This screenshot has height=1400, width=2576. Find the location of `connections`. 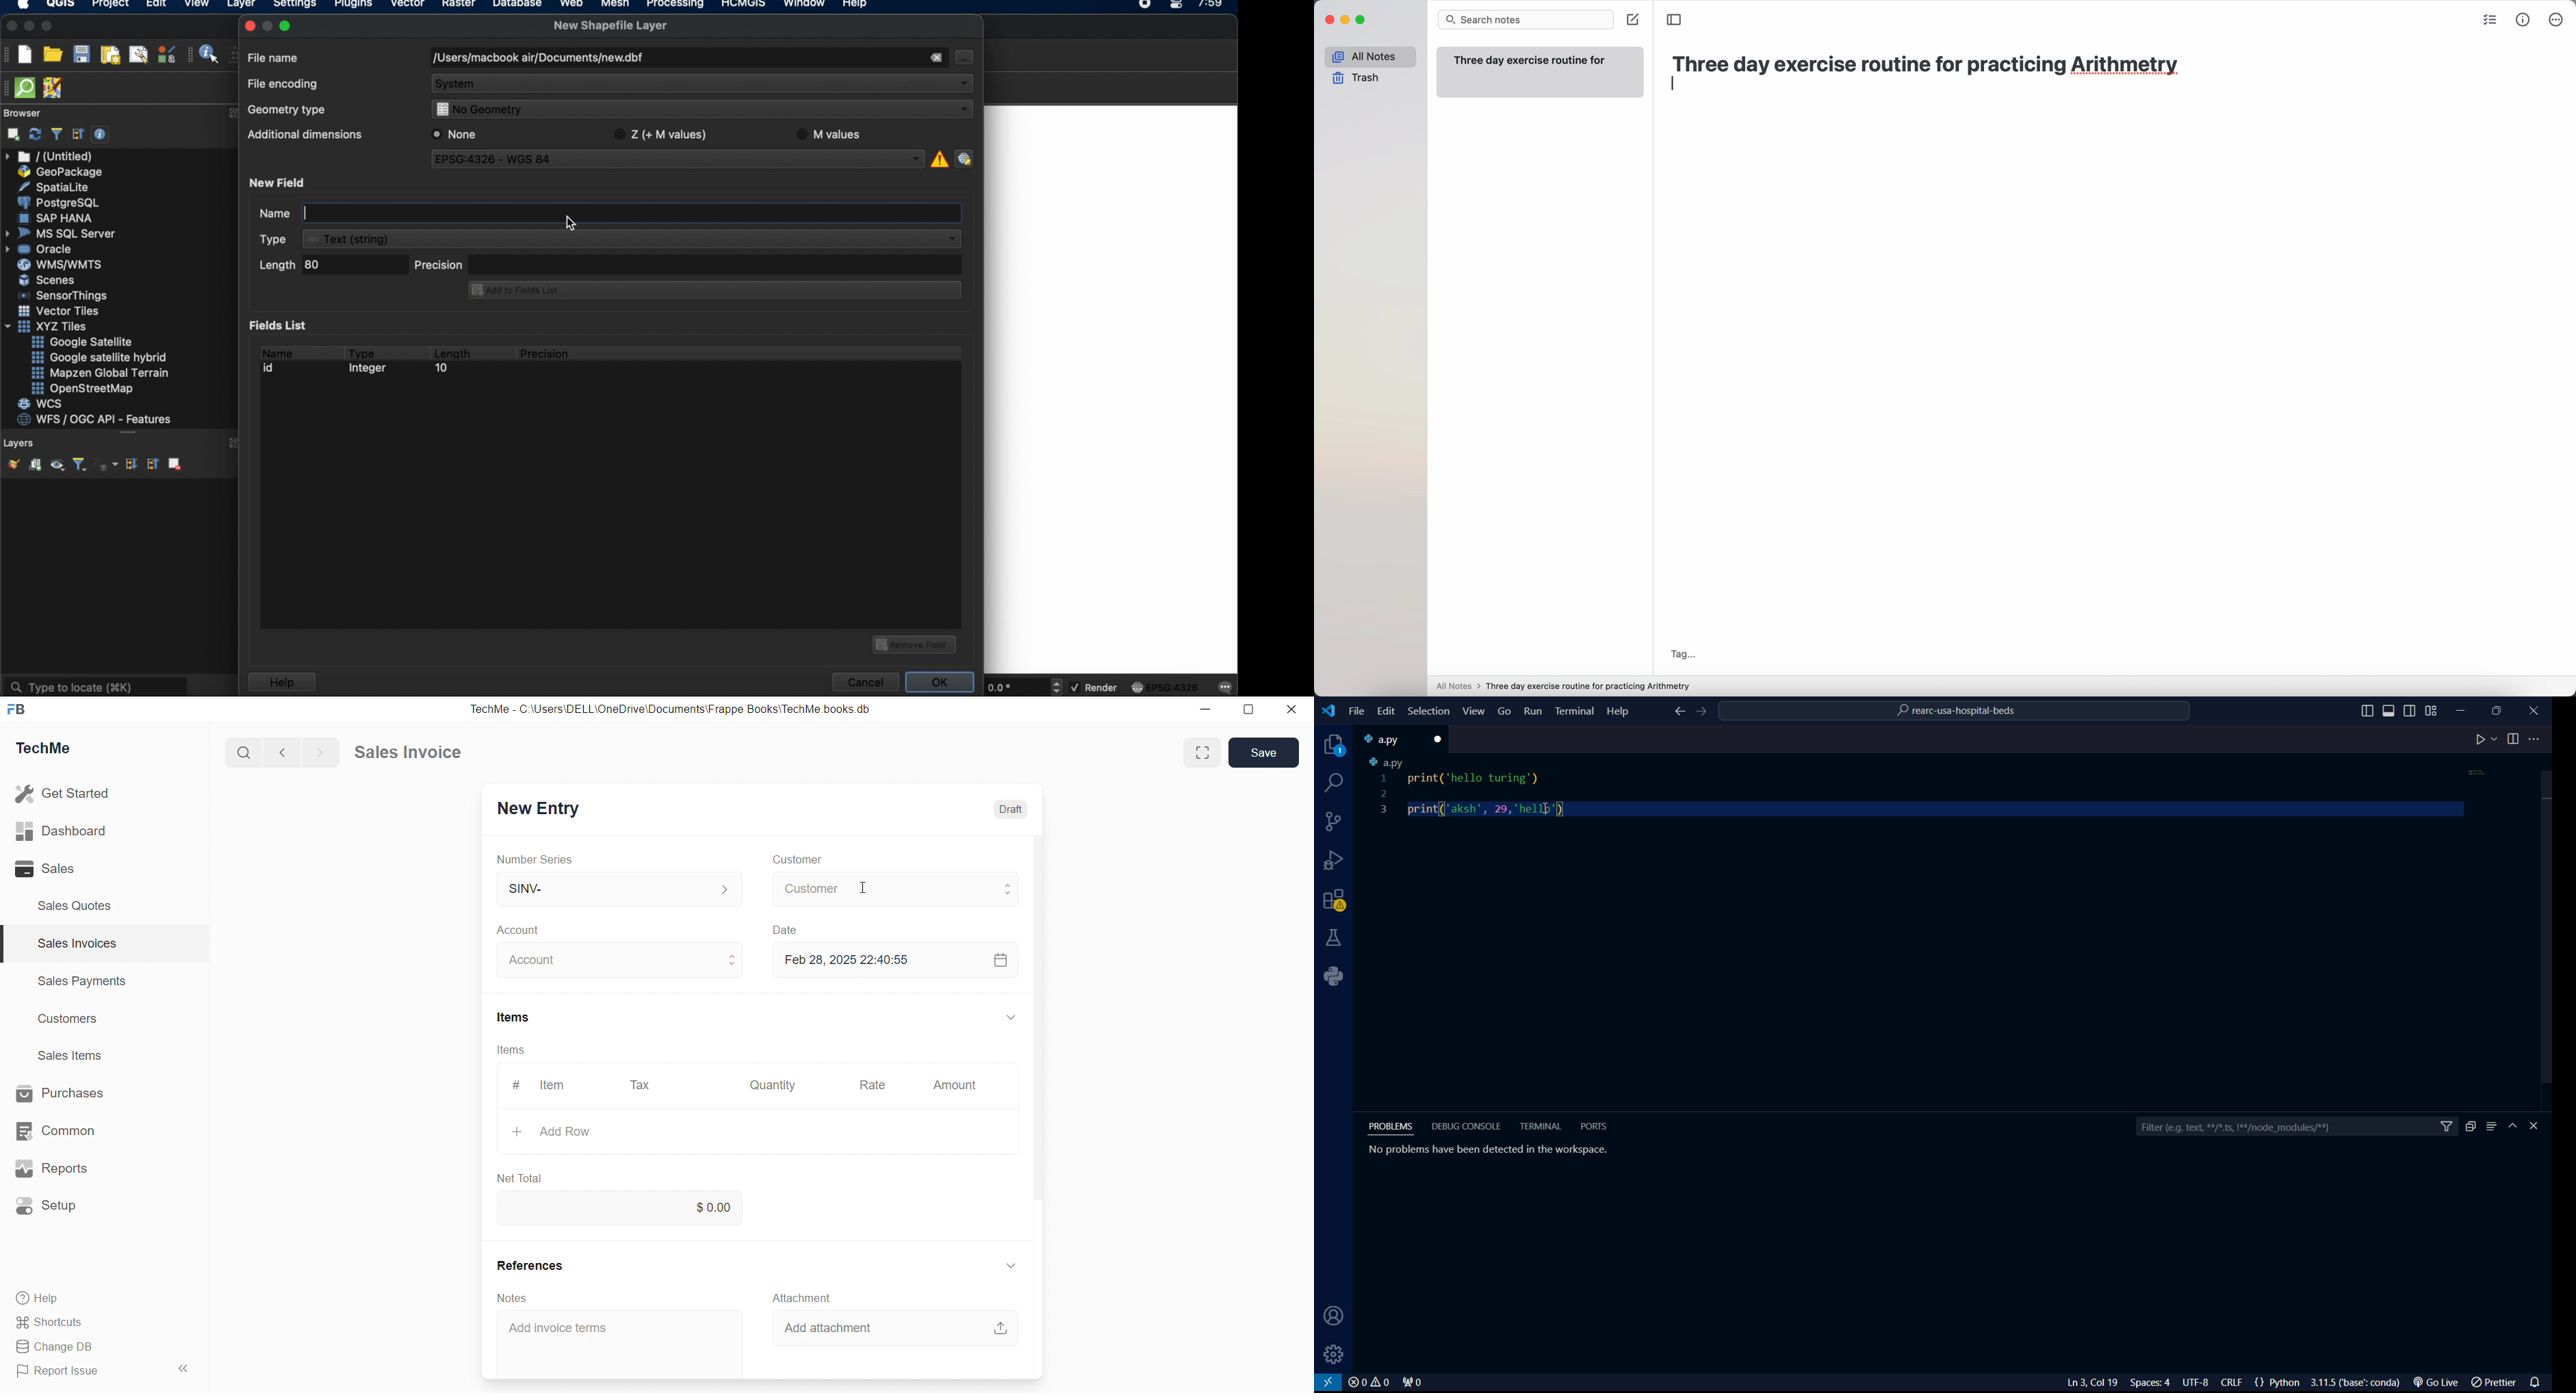

connections is located at coordinates (1334, 822).